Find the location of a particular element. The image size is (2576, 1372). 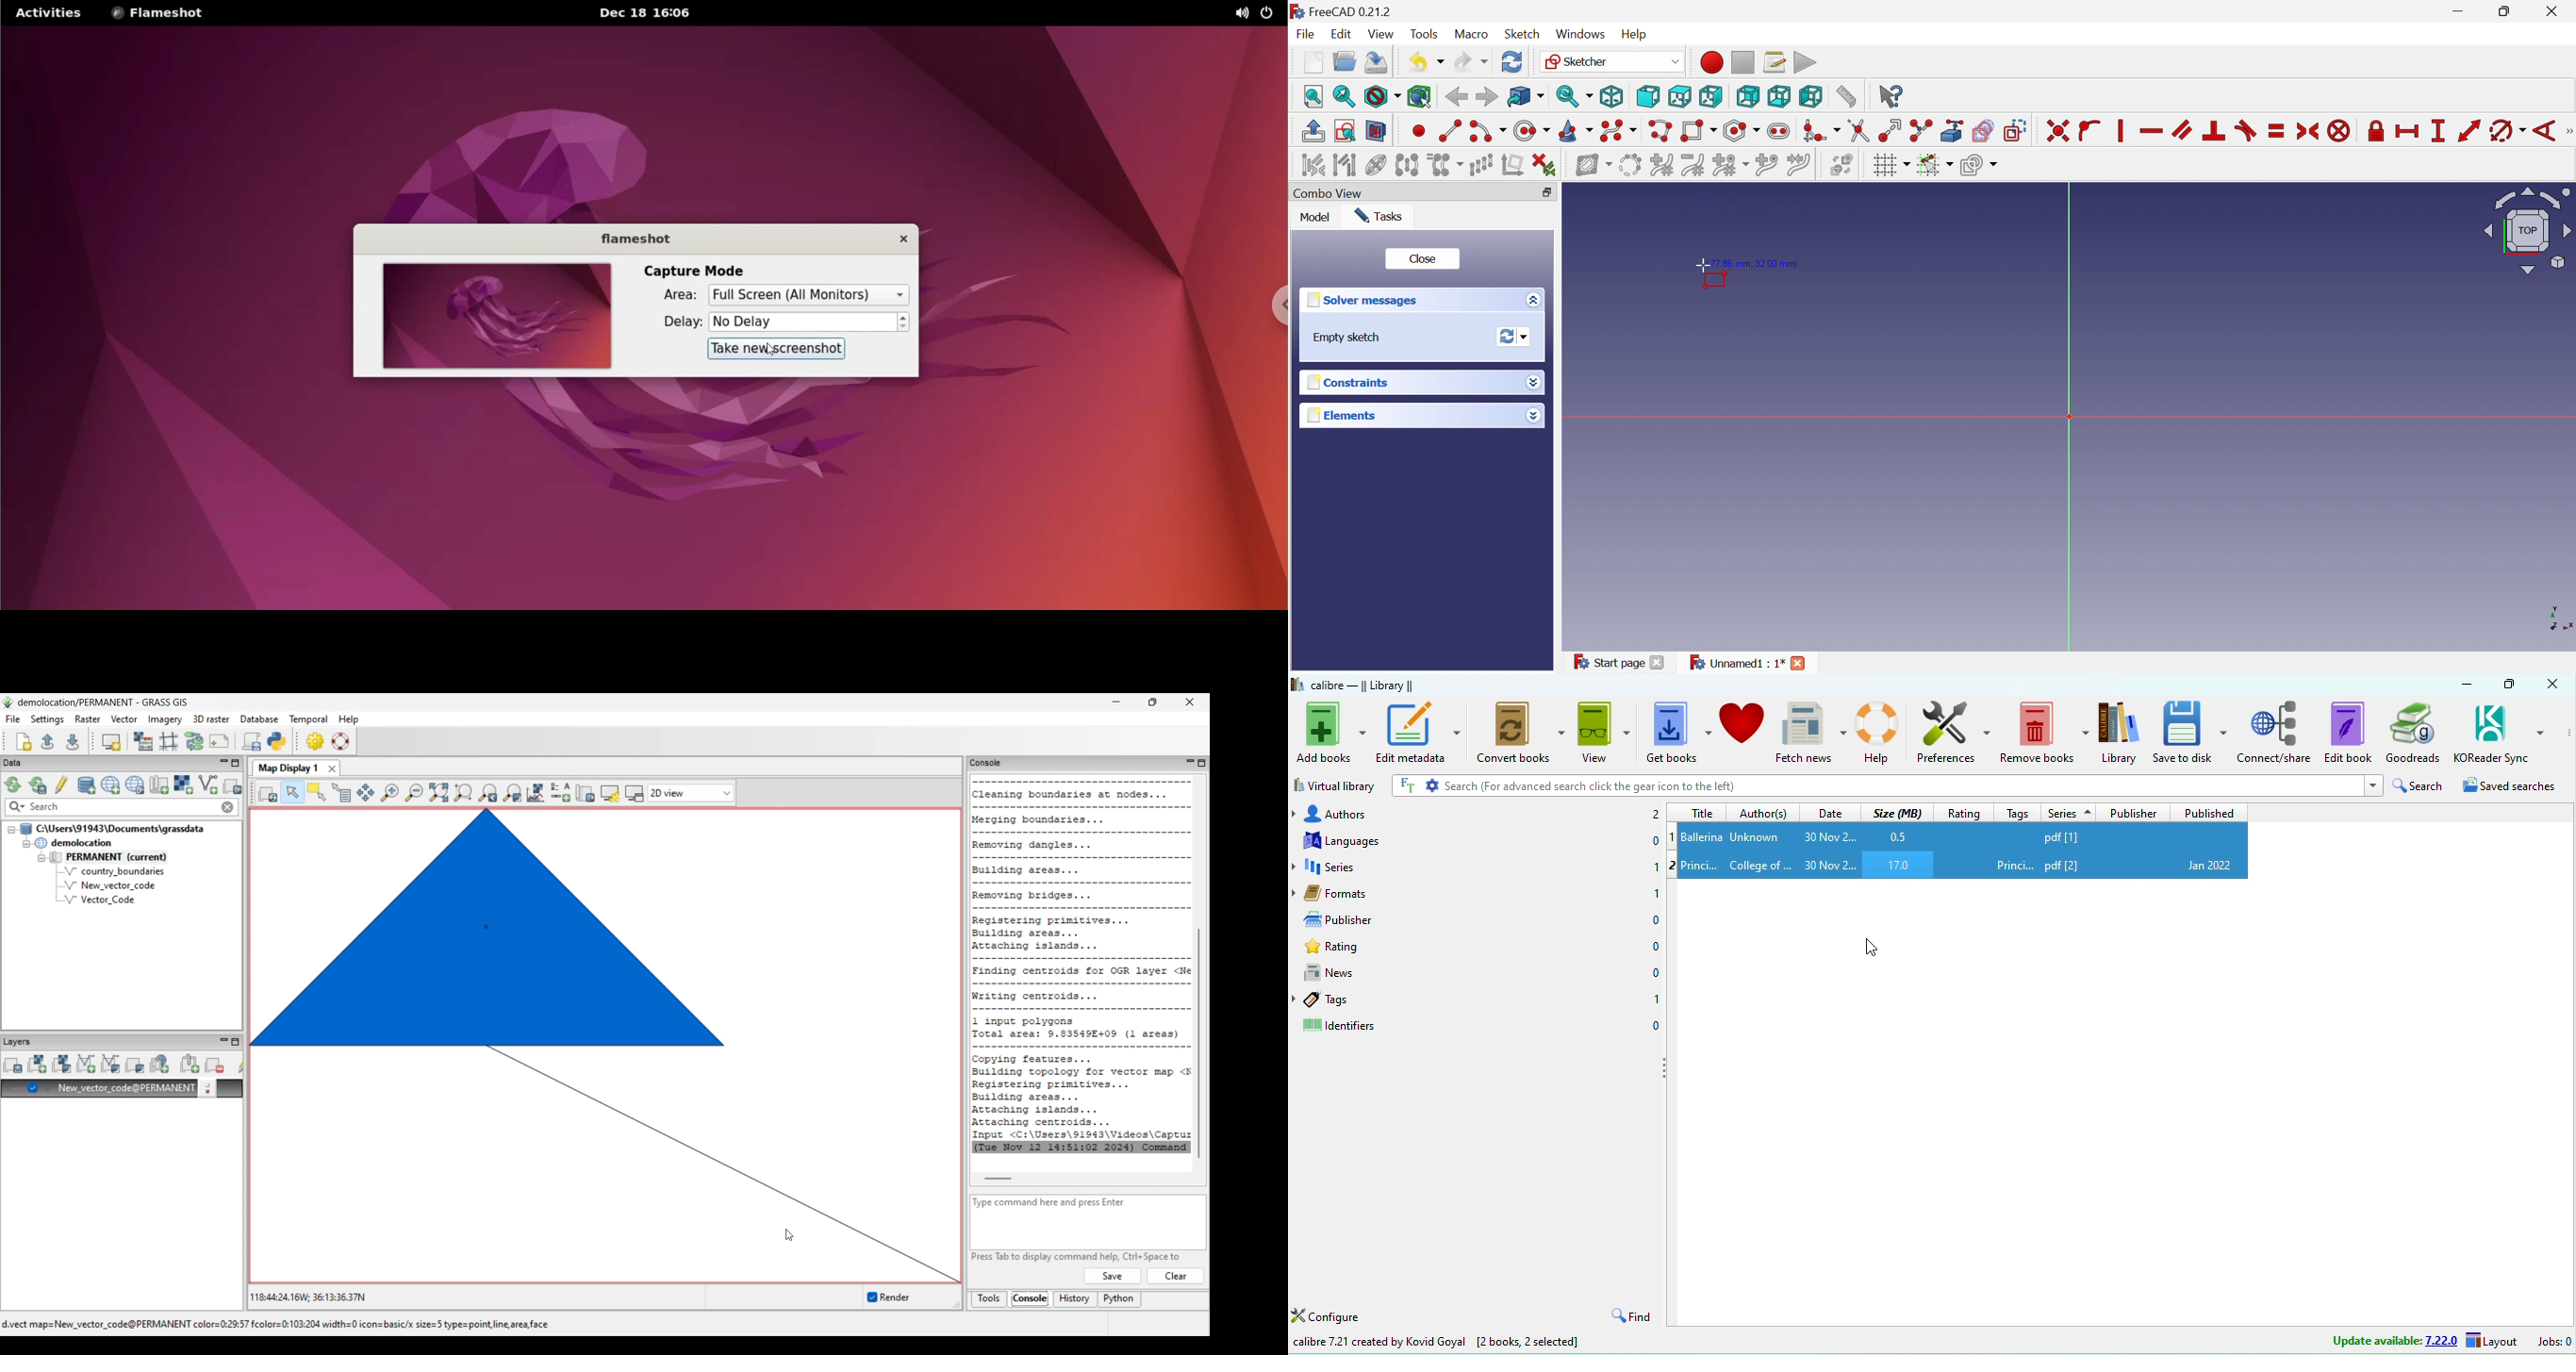

Macro is located at coordinates (1470, 35).